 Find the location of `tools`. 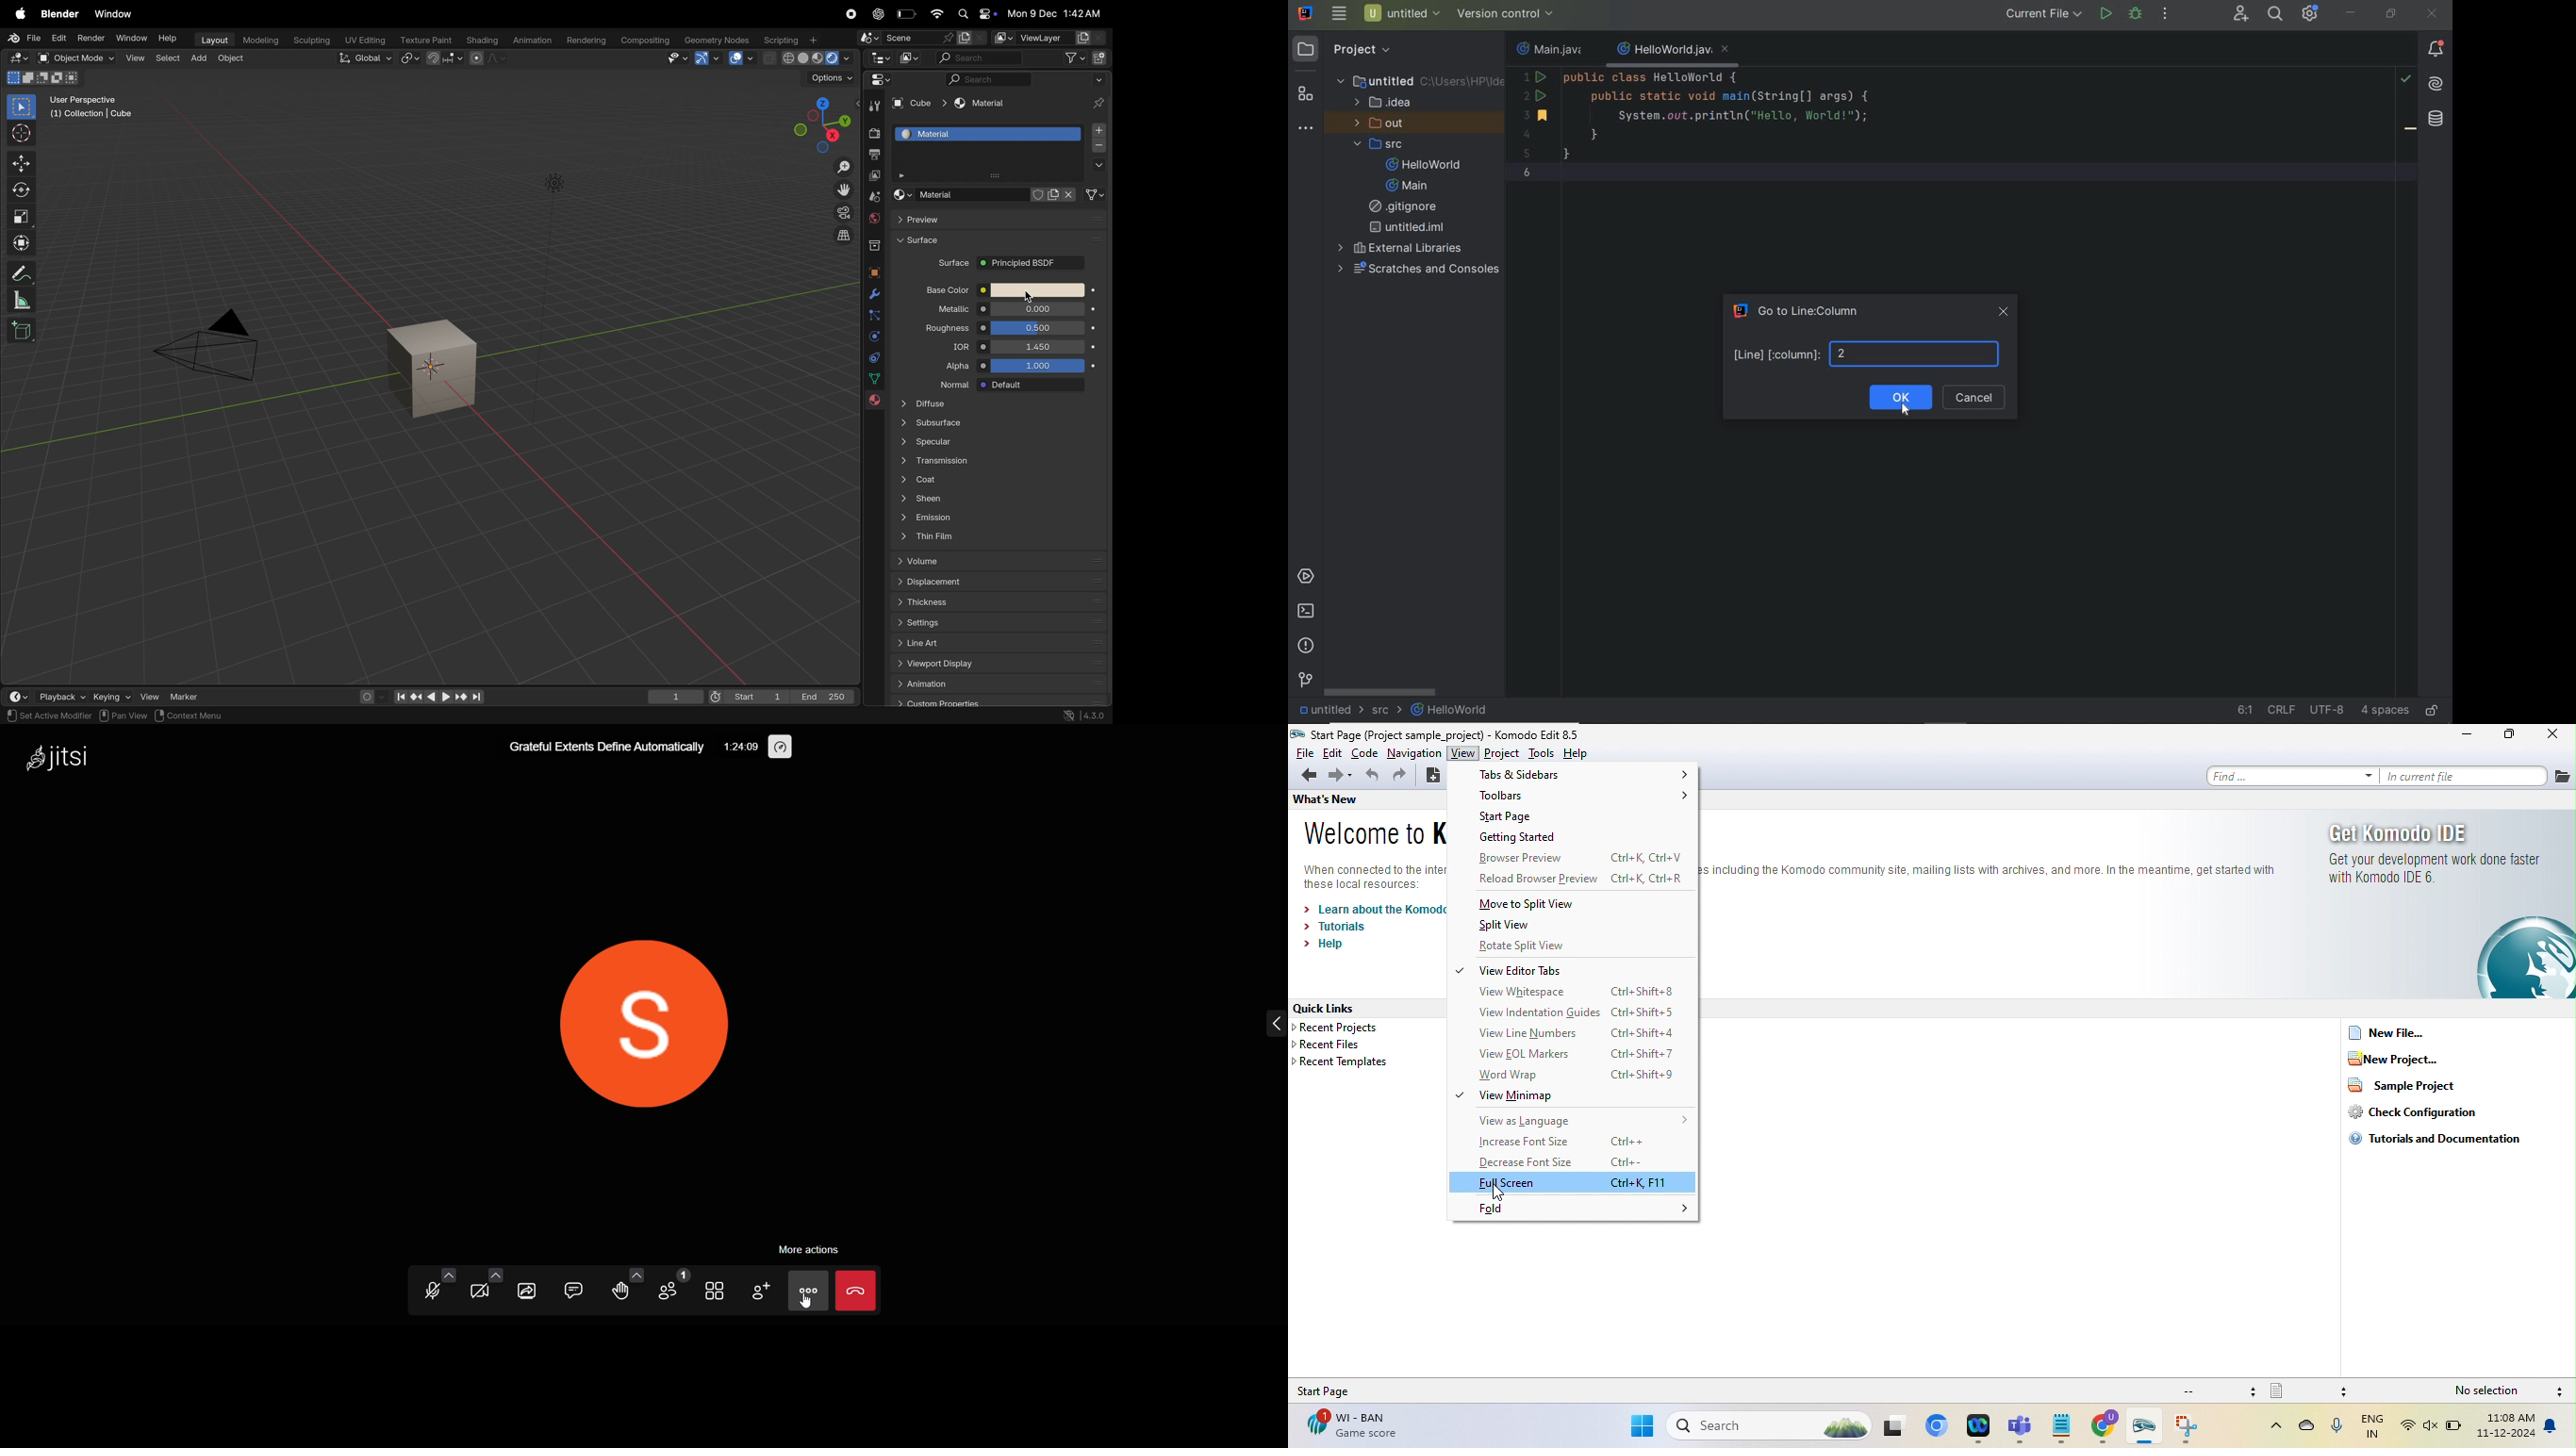

tools is located at coordinates (1542, 753).